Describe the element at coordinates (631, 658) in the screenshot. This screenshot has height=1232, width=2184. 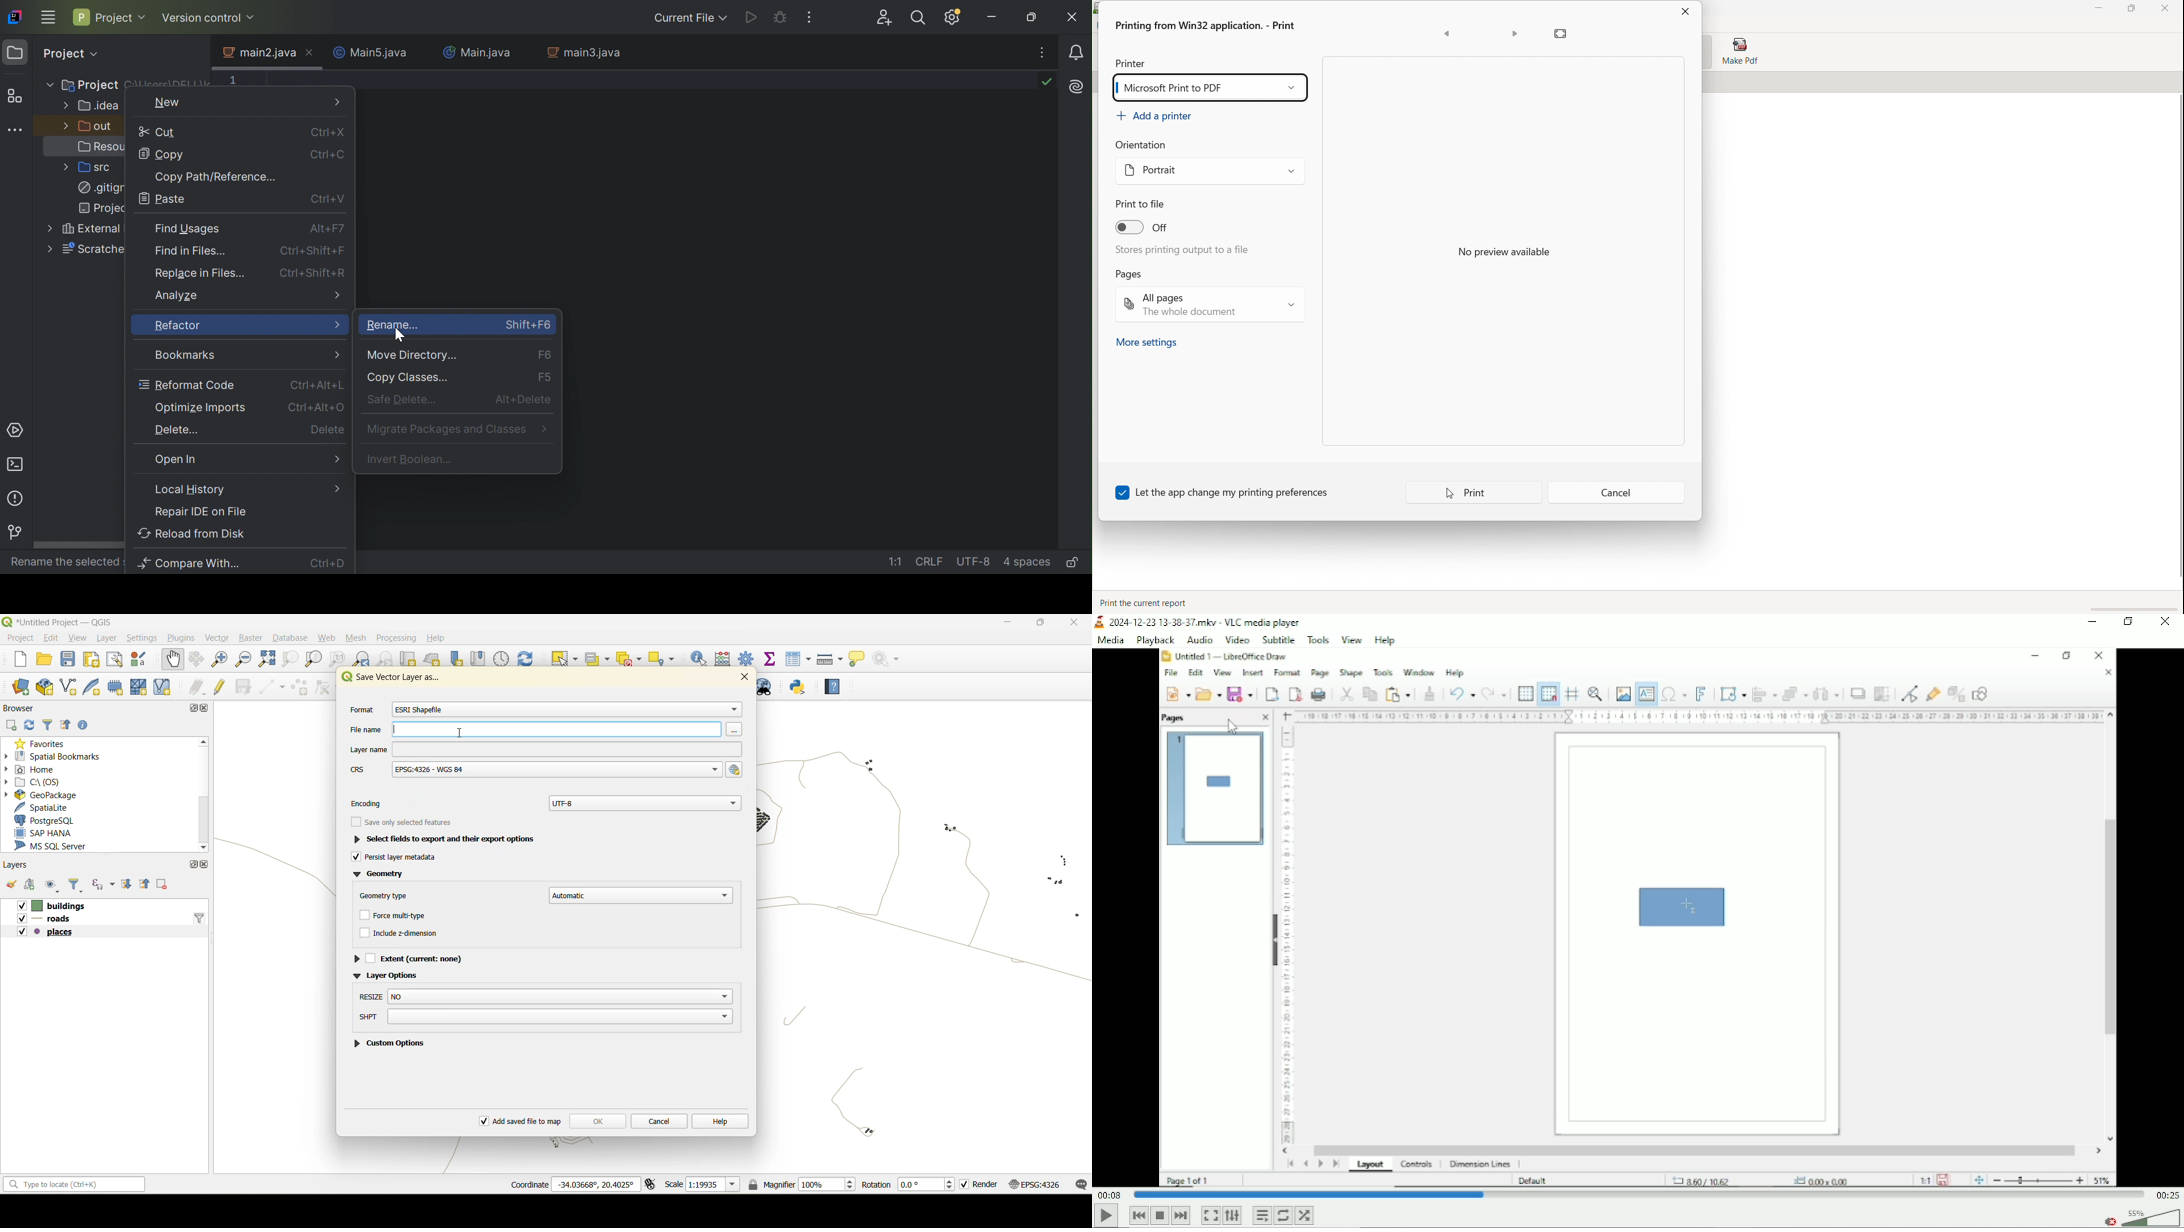
I see `deselect value` at that location.